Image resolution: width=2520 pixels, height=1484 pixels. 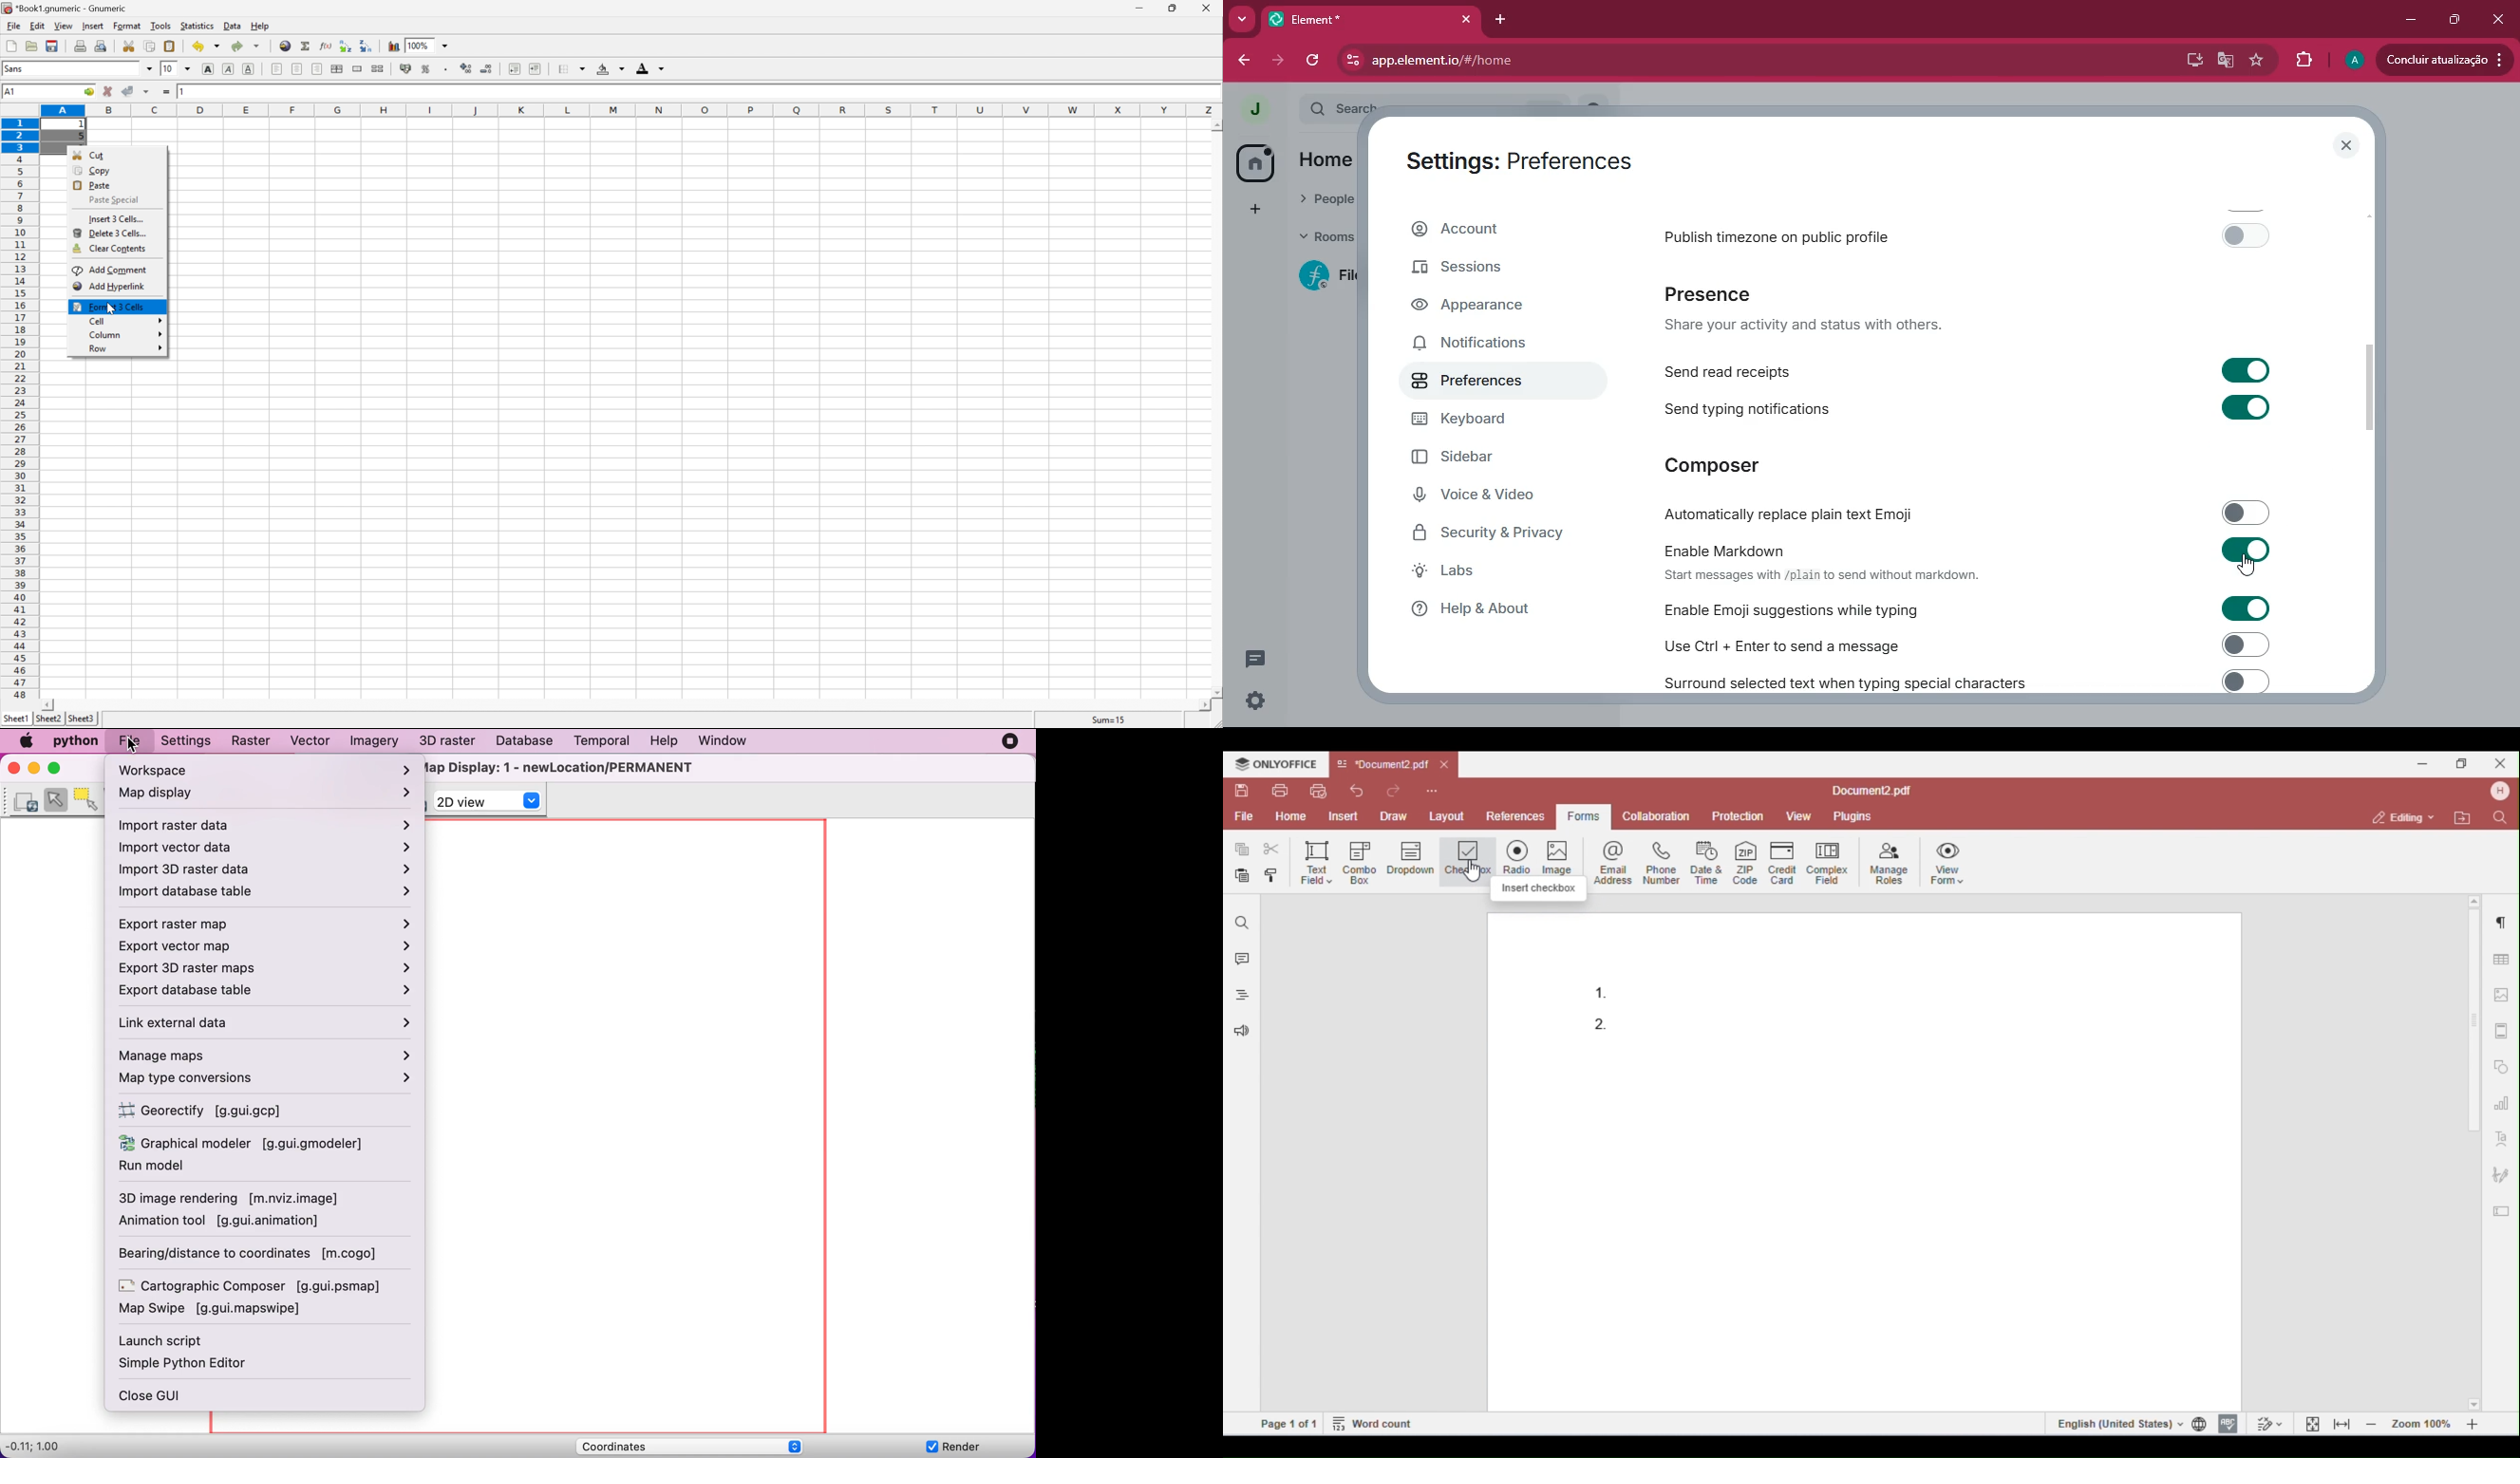 What do you see at coordinates (207, 48) in the screenshot?
I see `undo` at bounding box center [207, 48].